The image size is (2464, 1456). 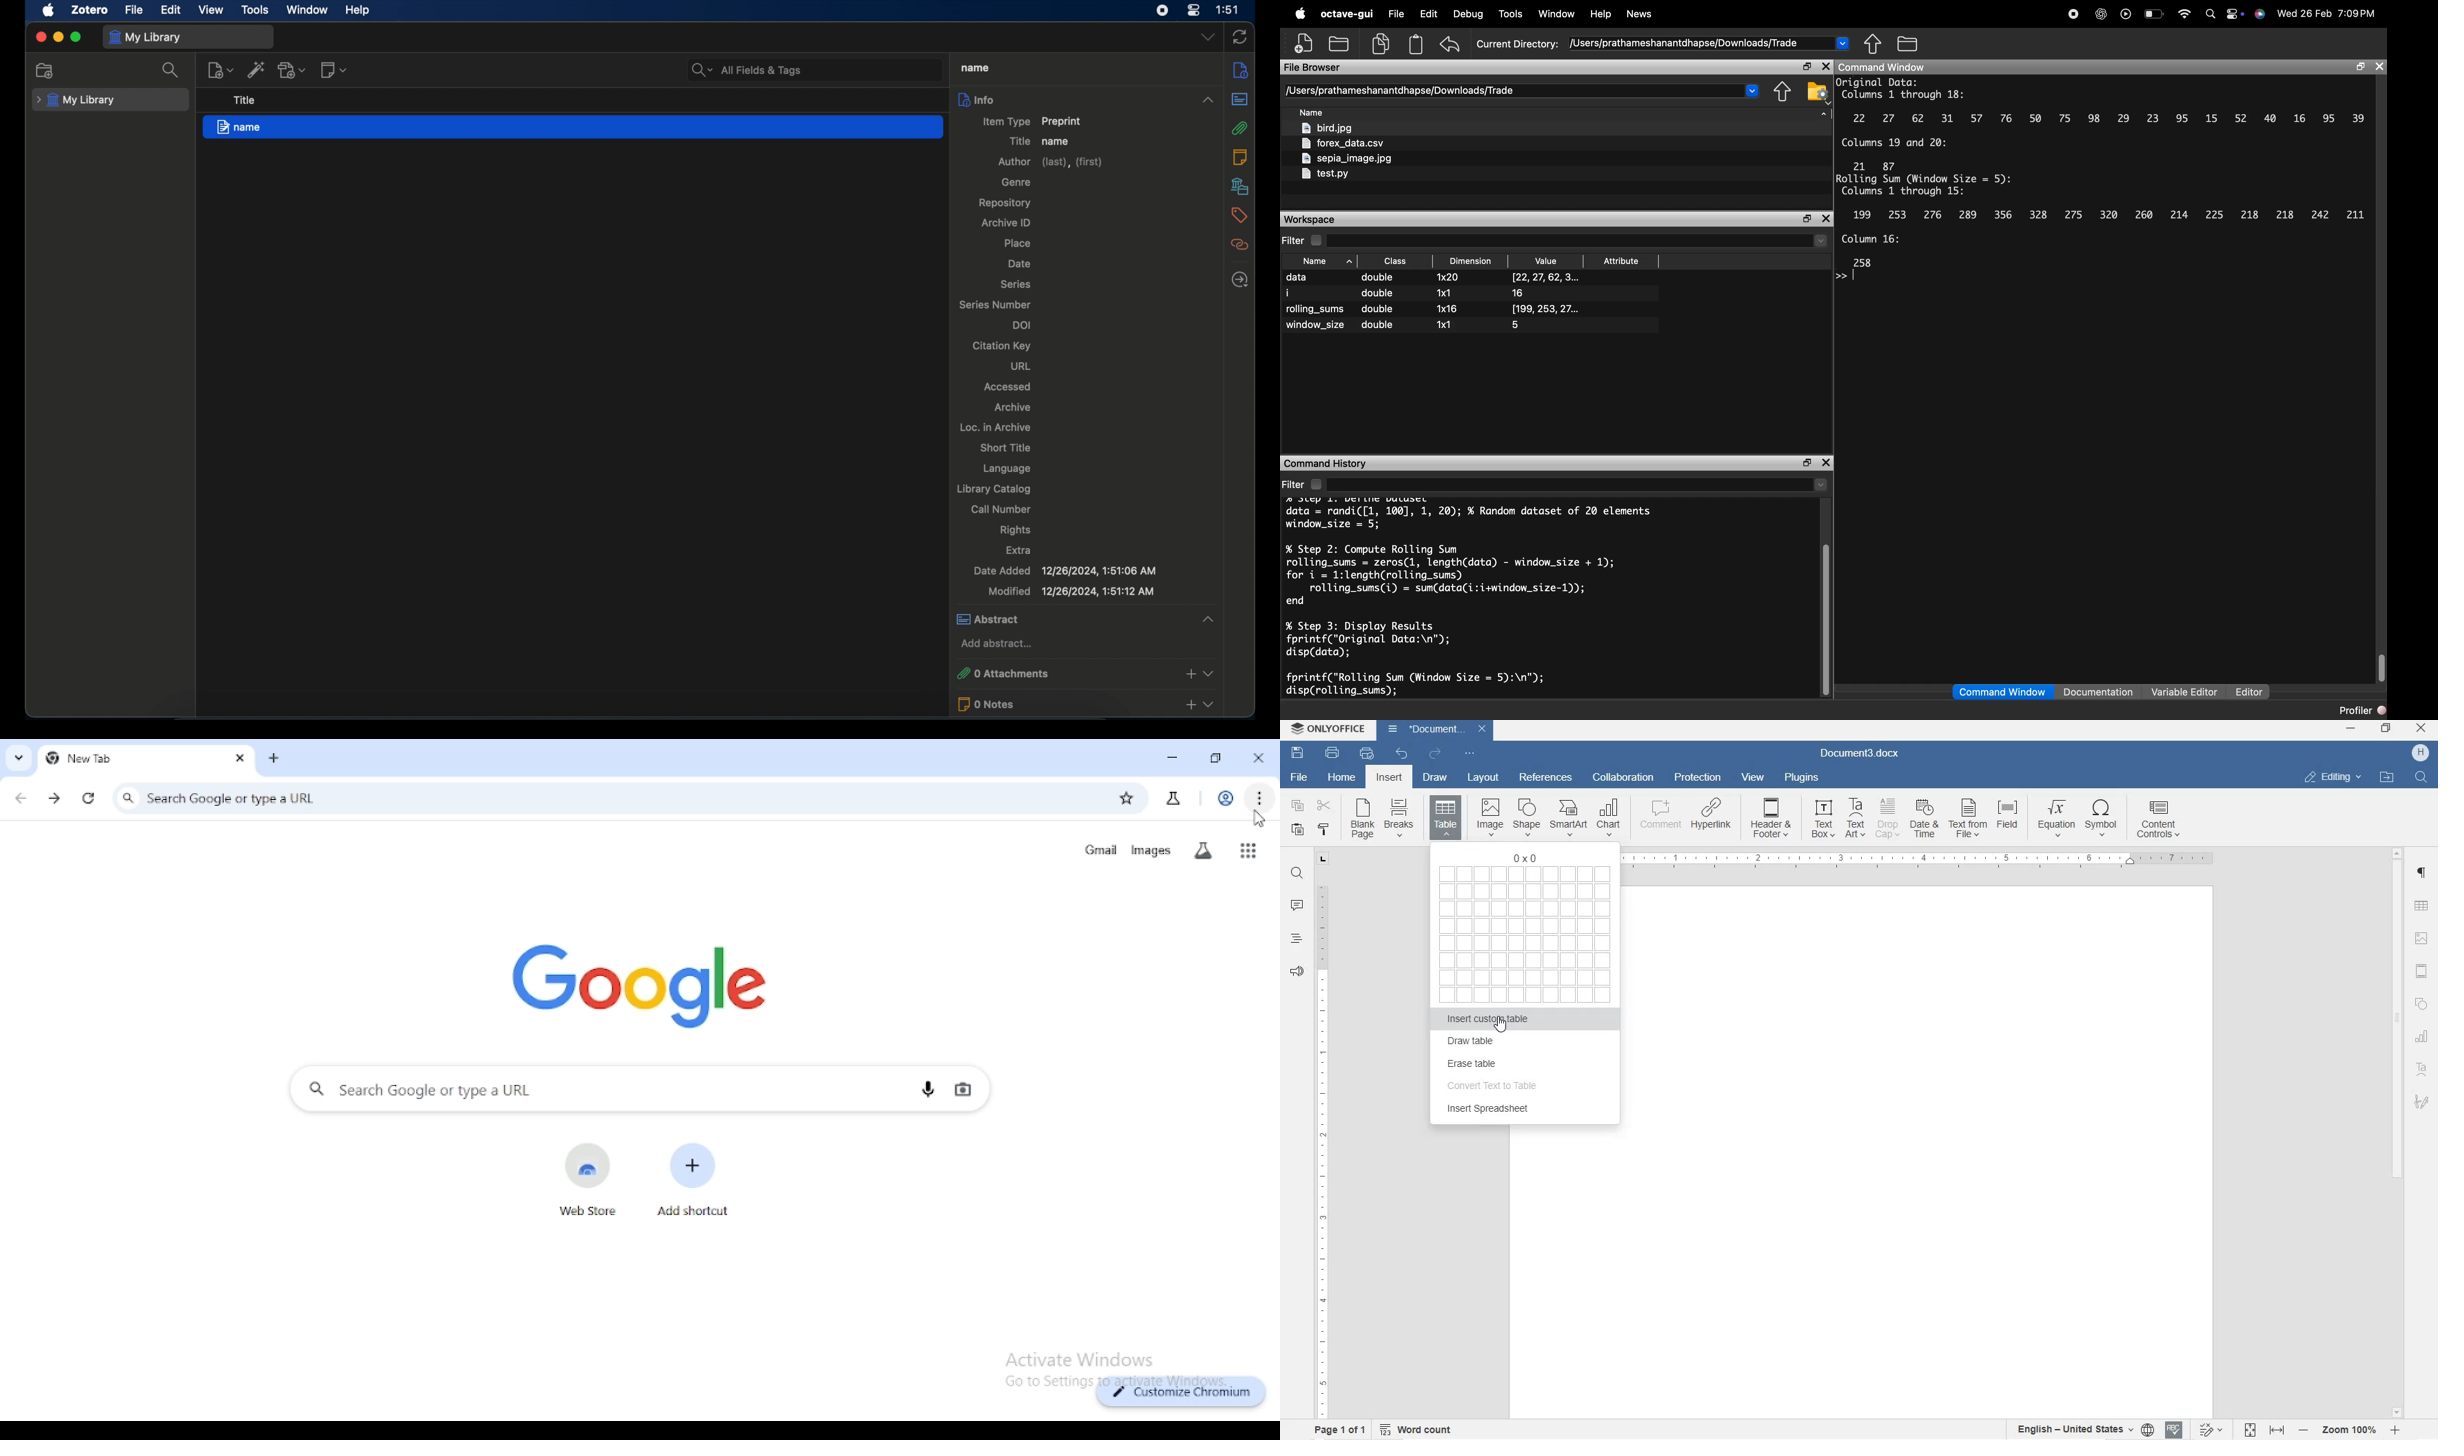 I want to click on modified 12/26/2024, 1:51:06 AM, so click(x=1071, y=591).